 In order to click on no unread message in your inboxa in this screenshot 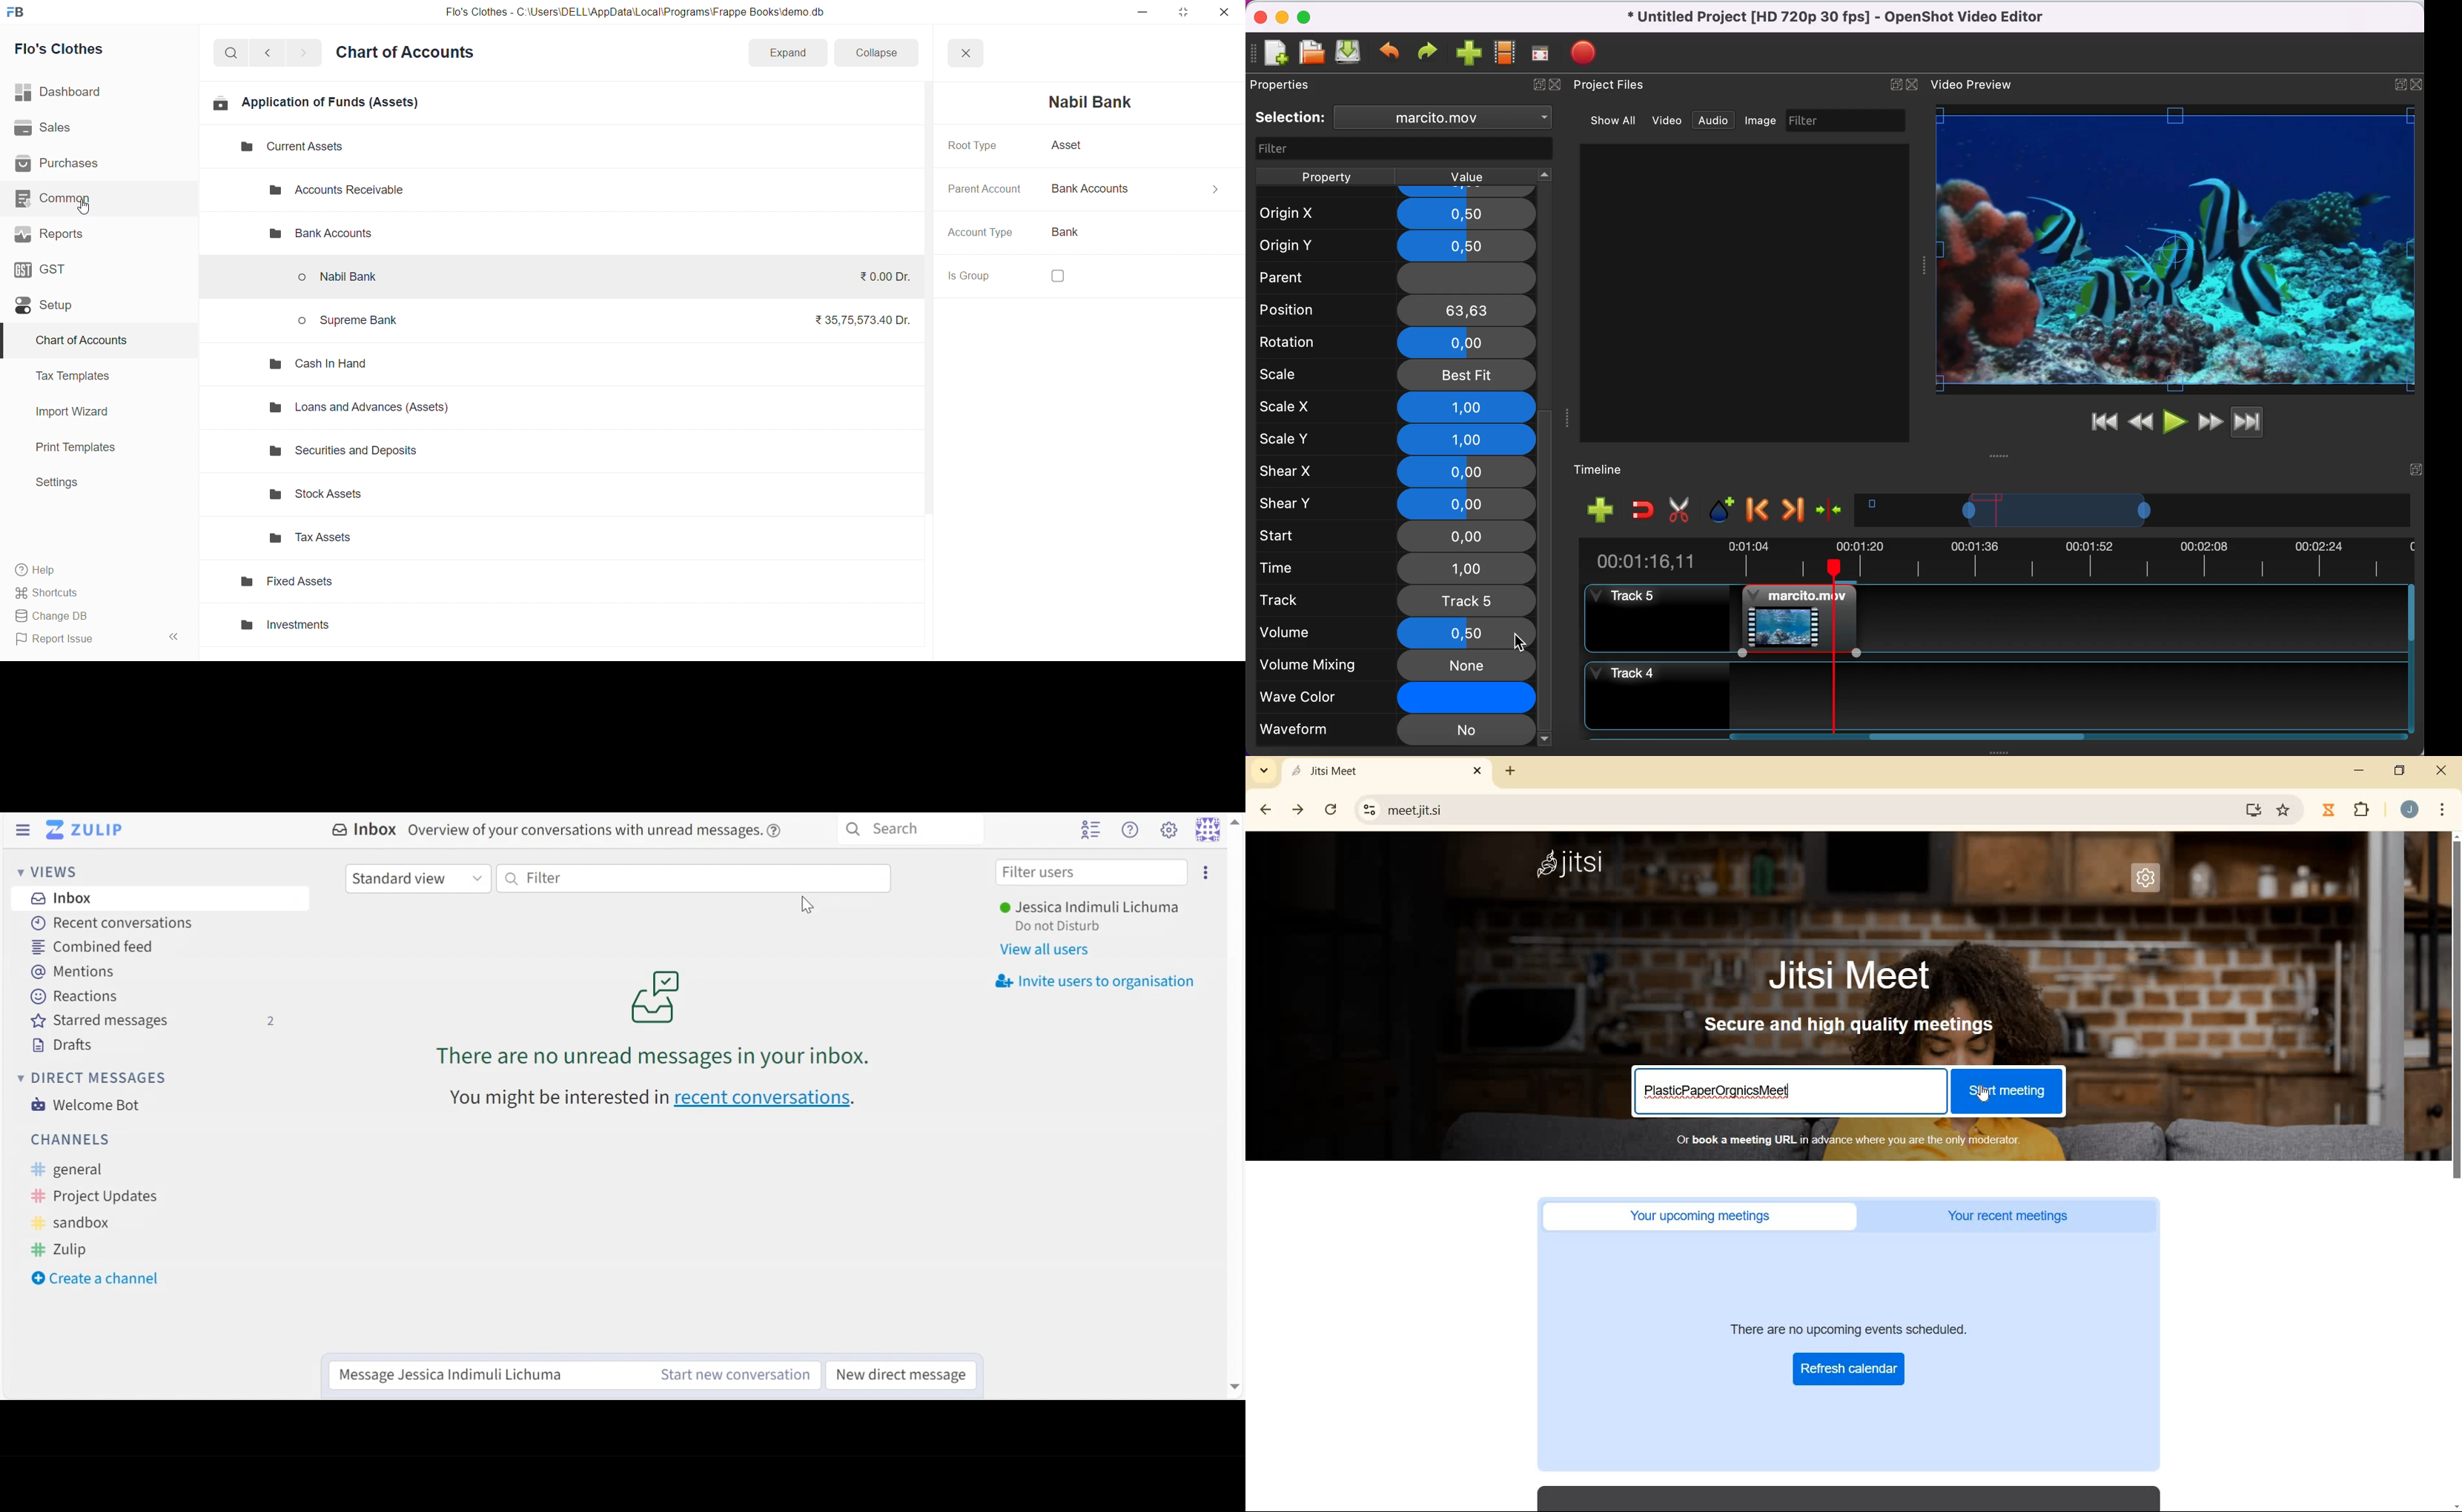, I will do `click(658, 1020)`.